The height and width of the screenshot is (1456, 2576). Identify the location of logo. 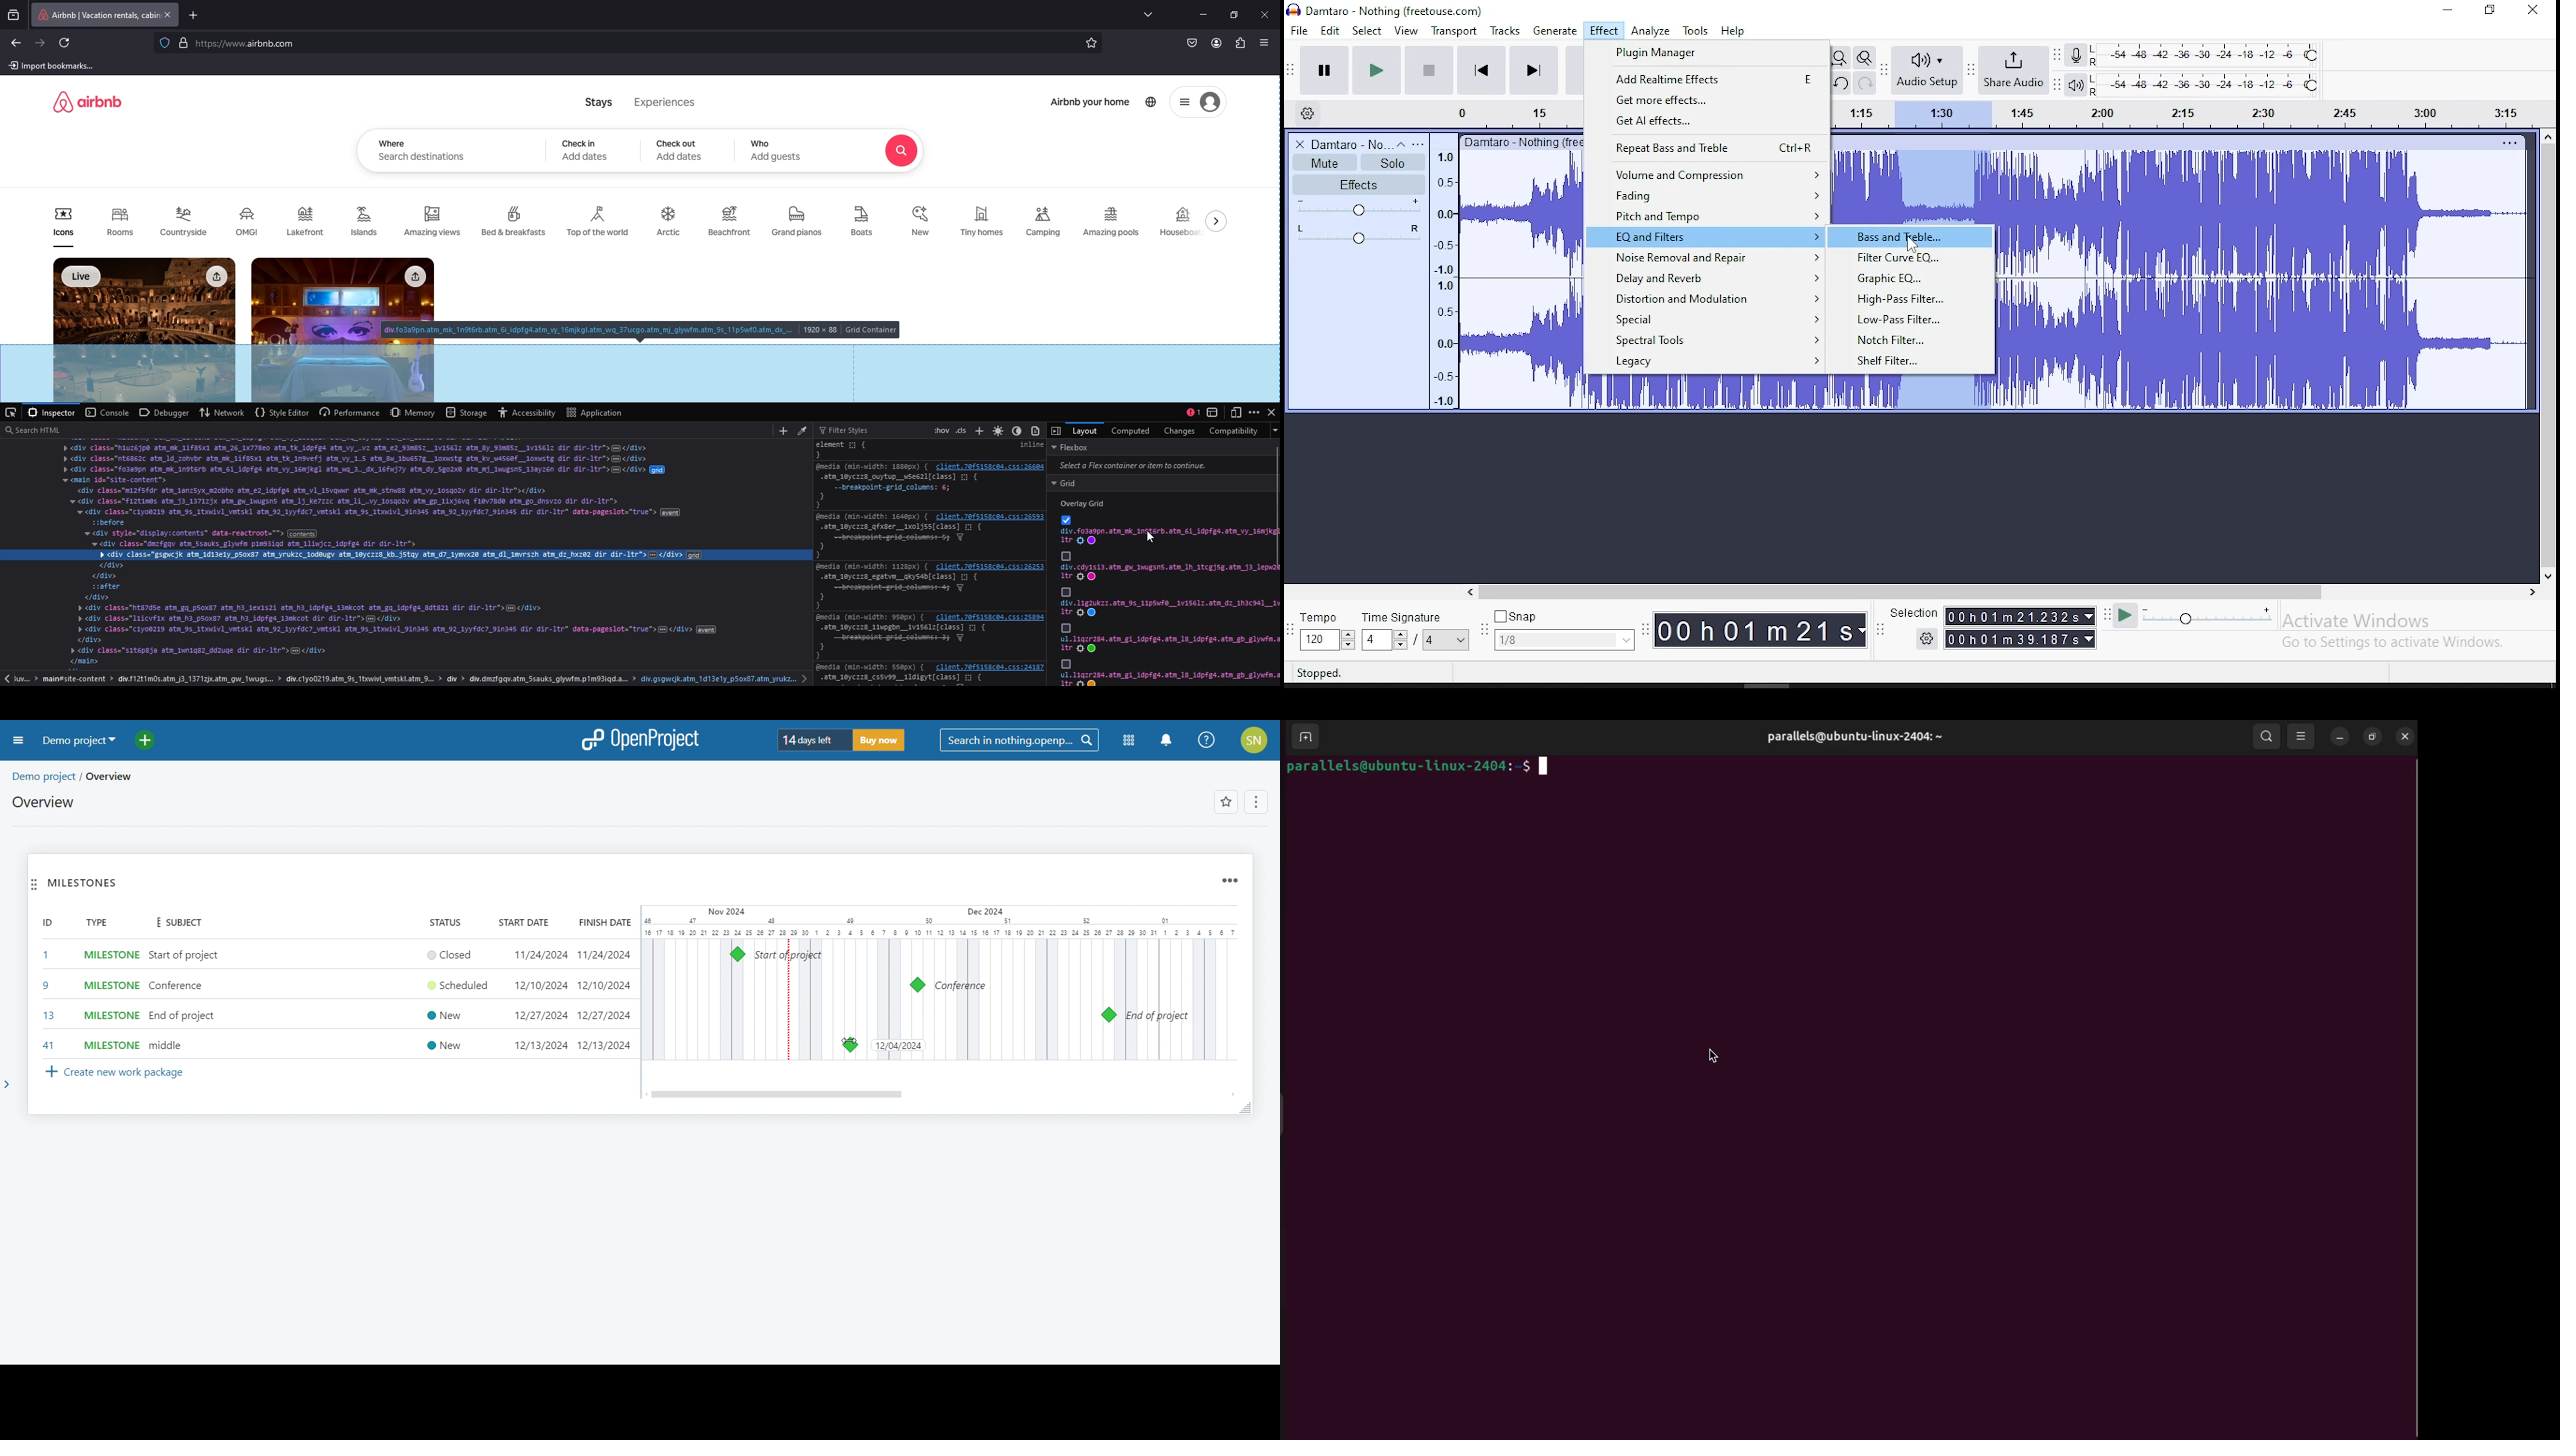
(87, 101).